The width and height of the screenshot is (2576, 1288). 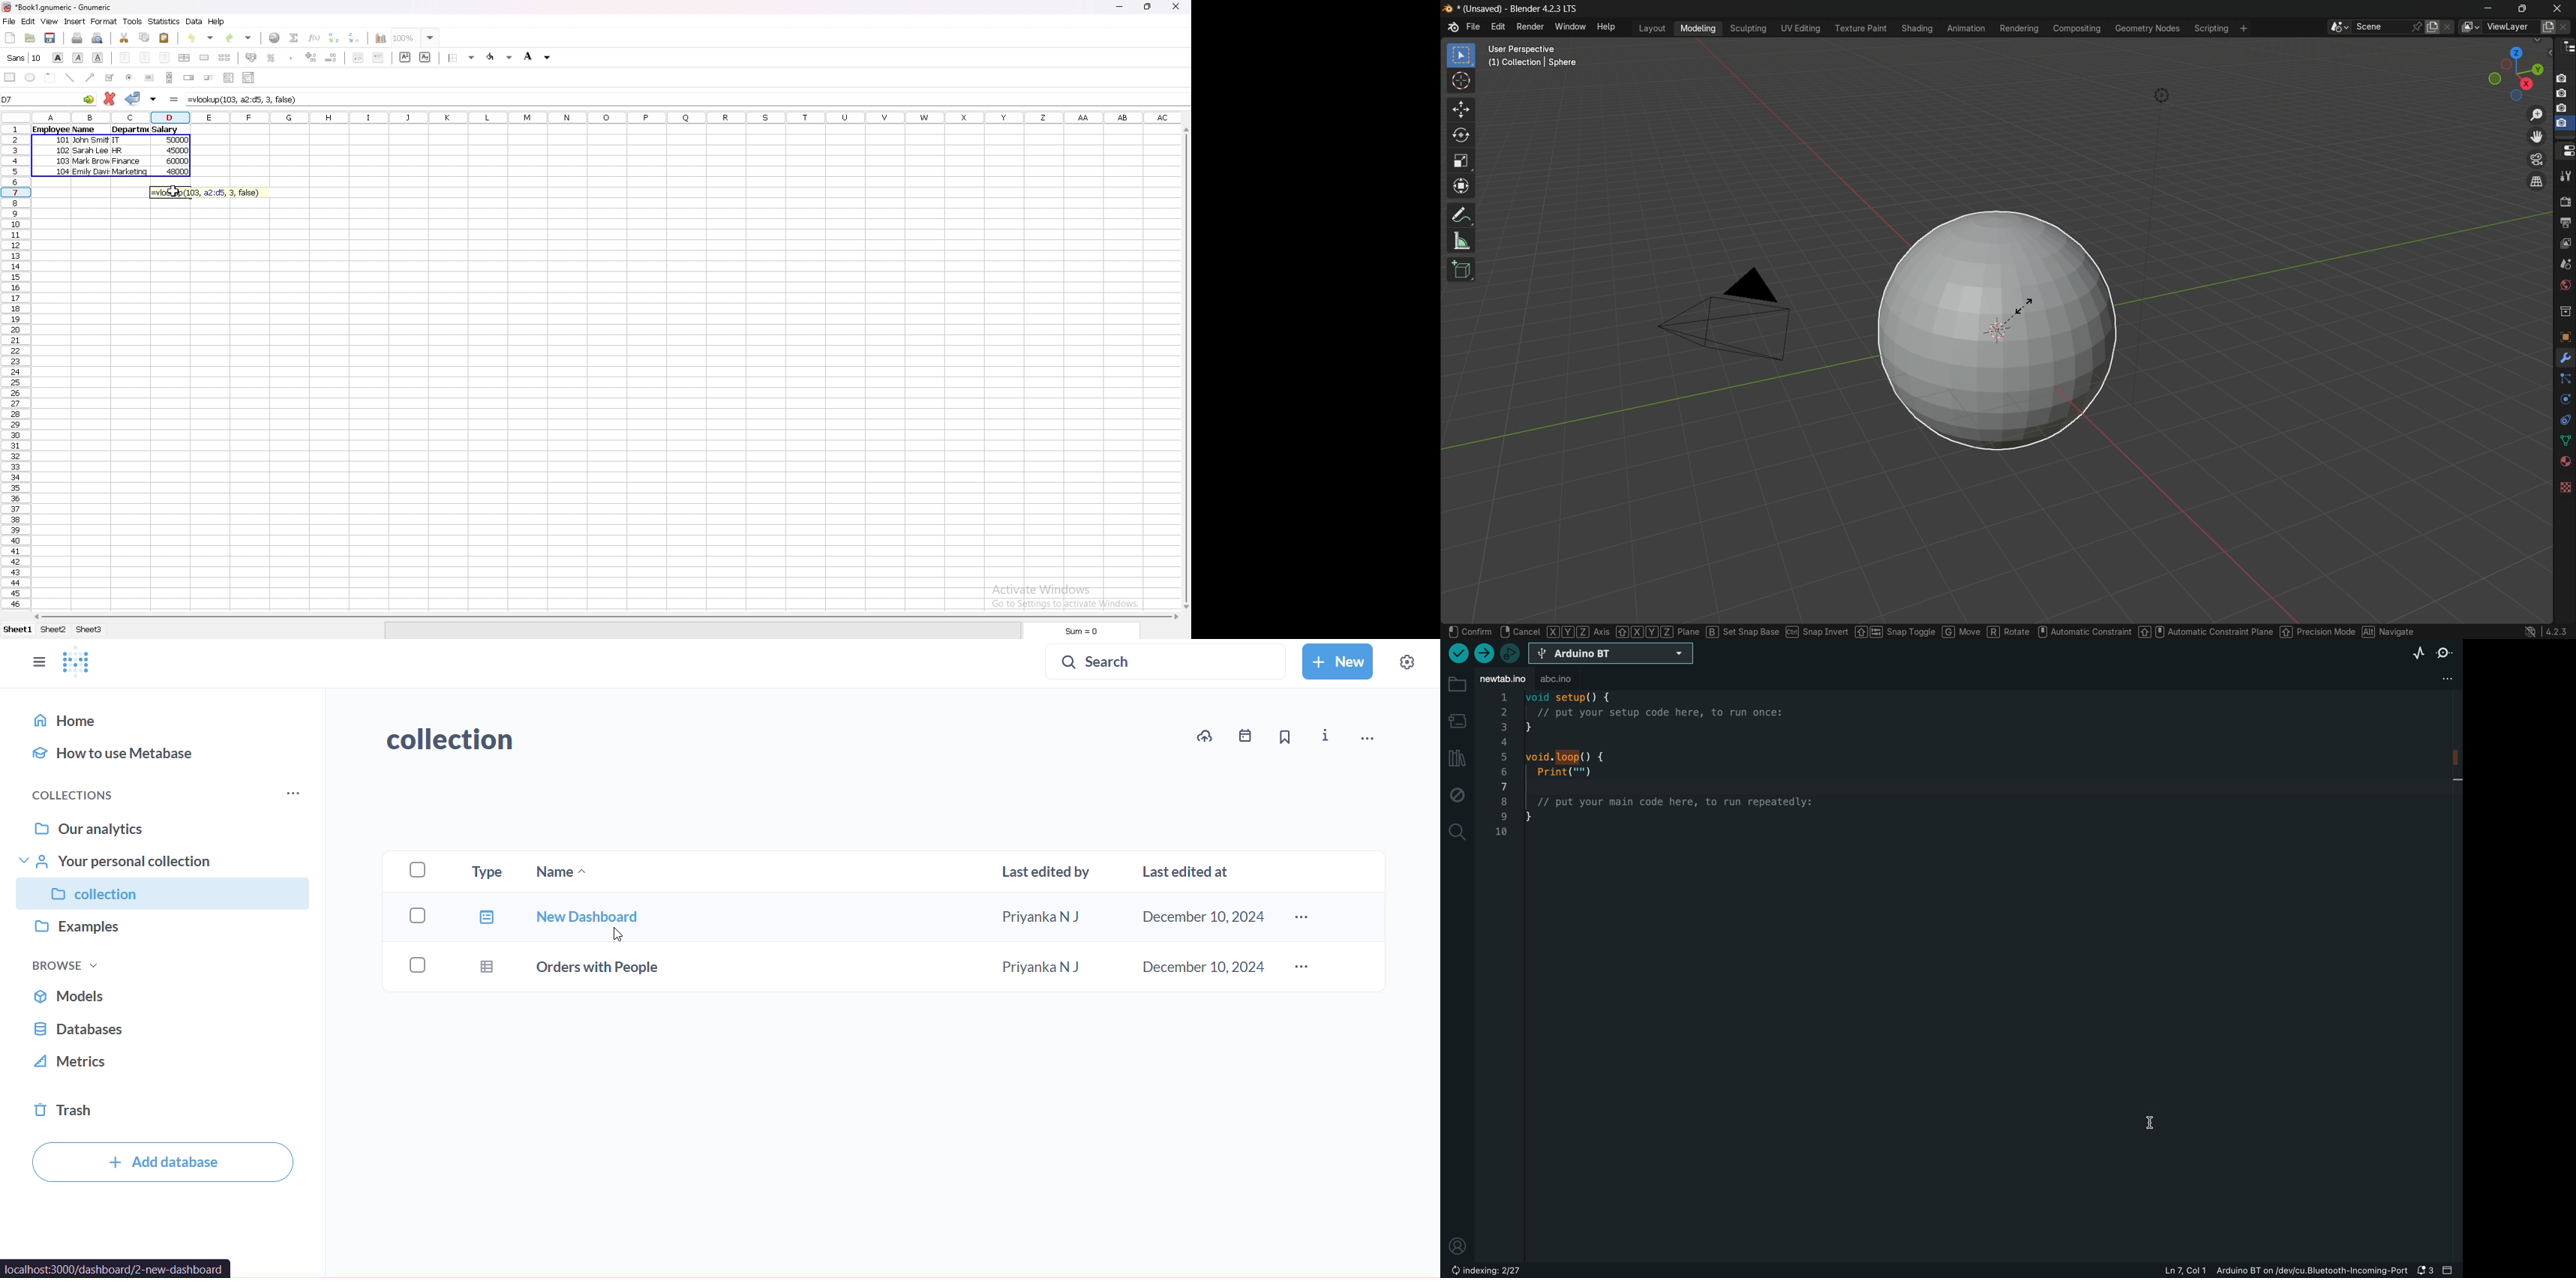 What do you see at coordinates (1121, 7) in the screenshot?
I see `minimize` at bounding box center [1121, 7].